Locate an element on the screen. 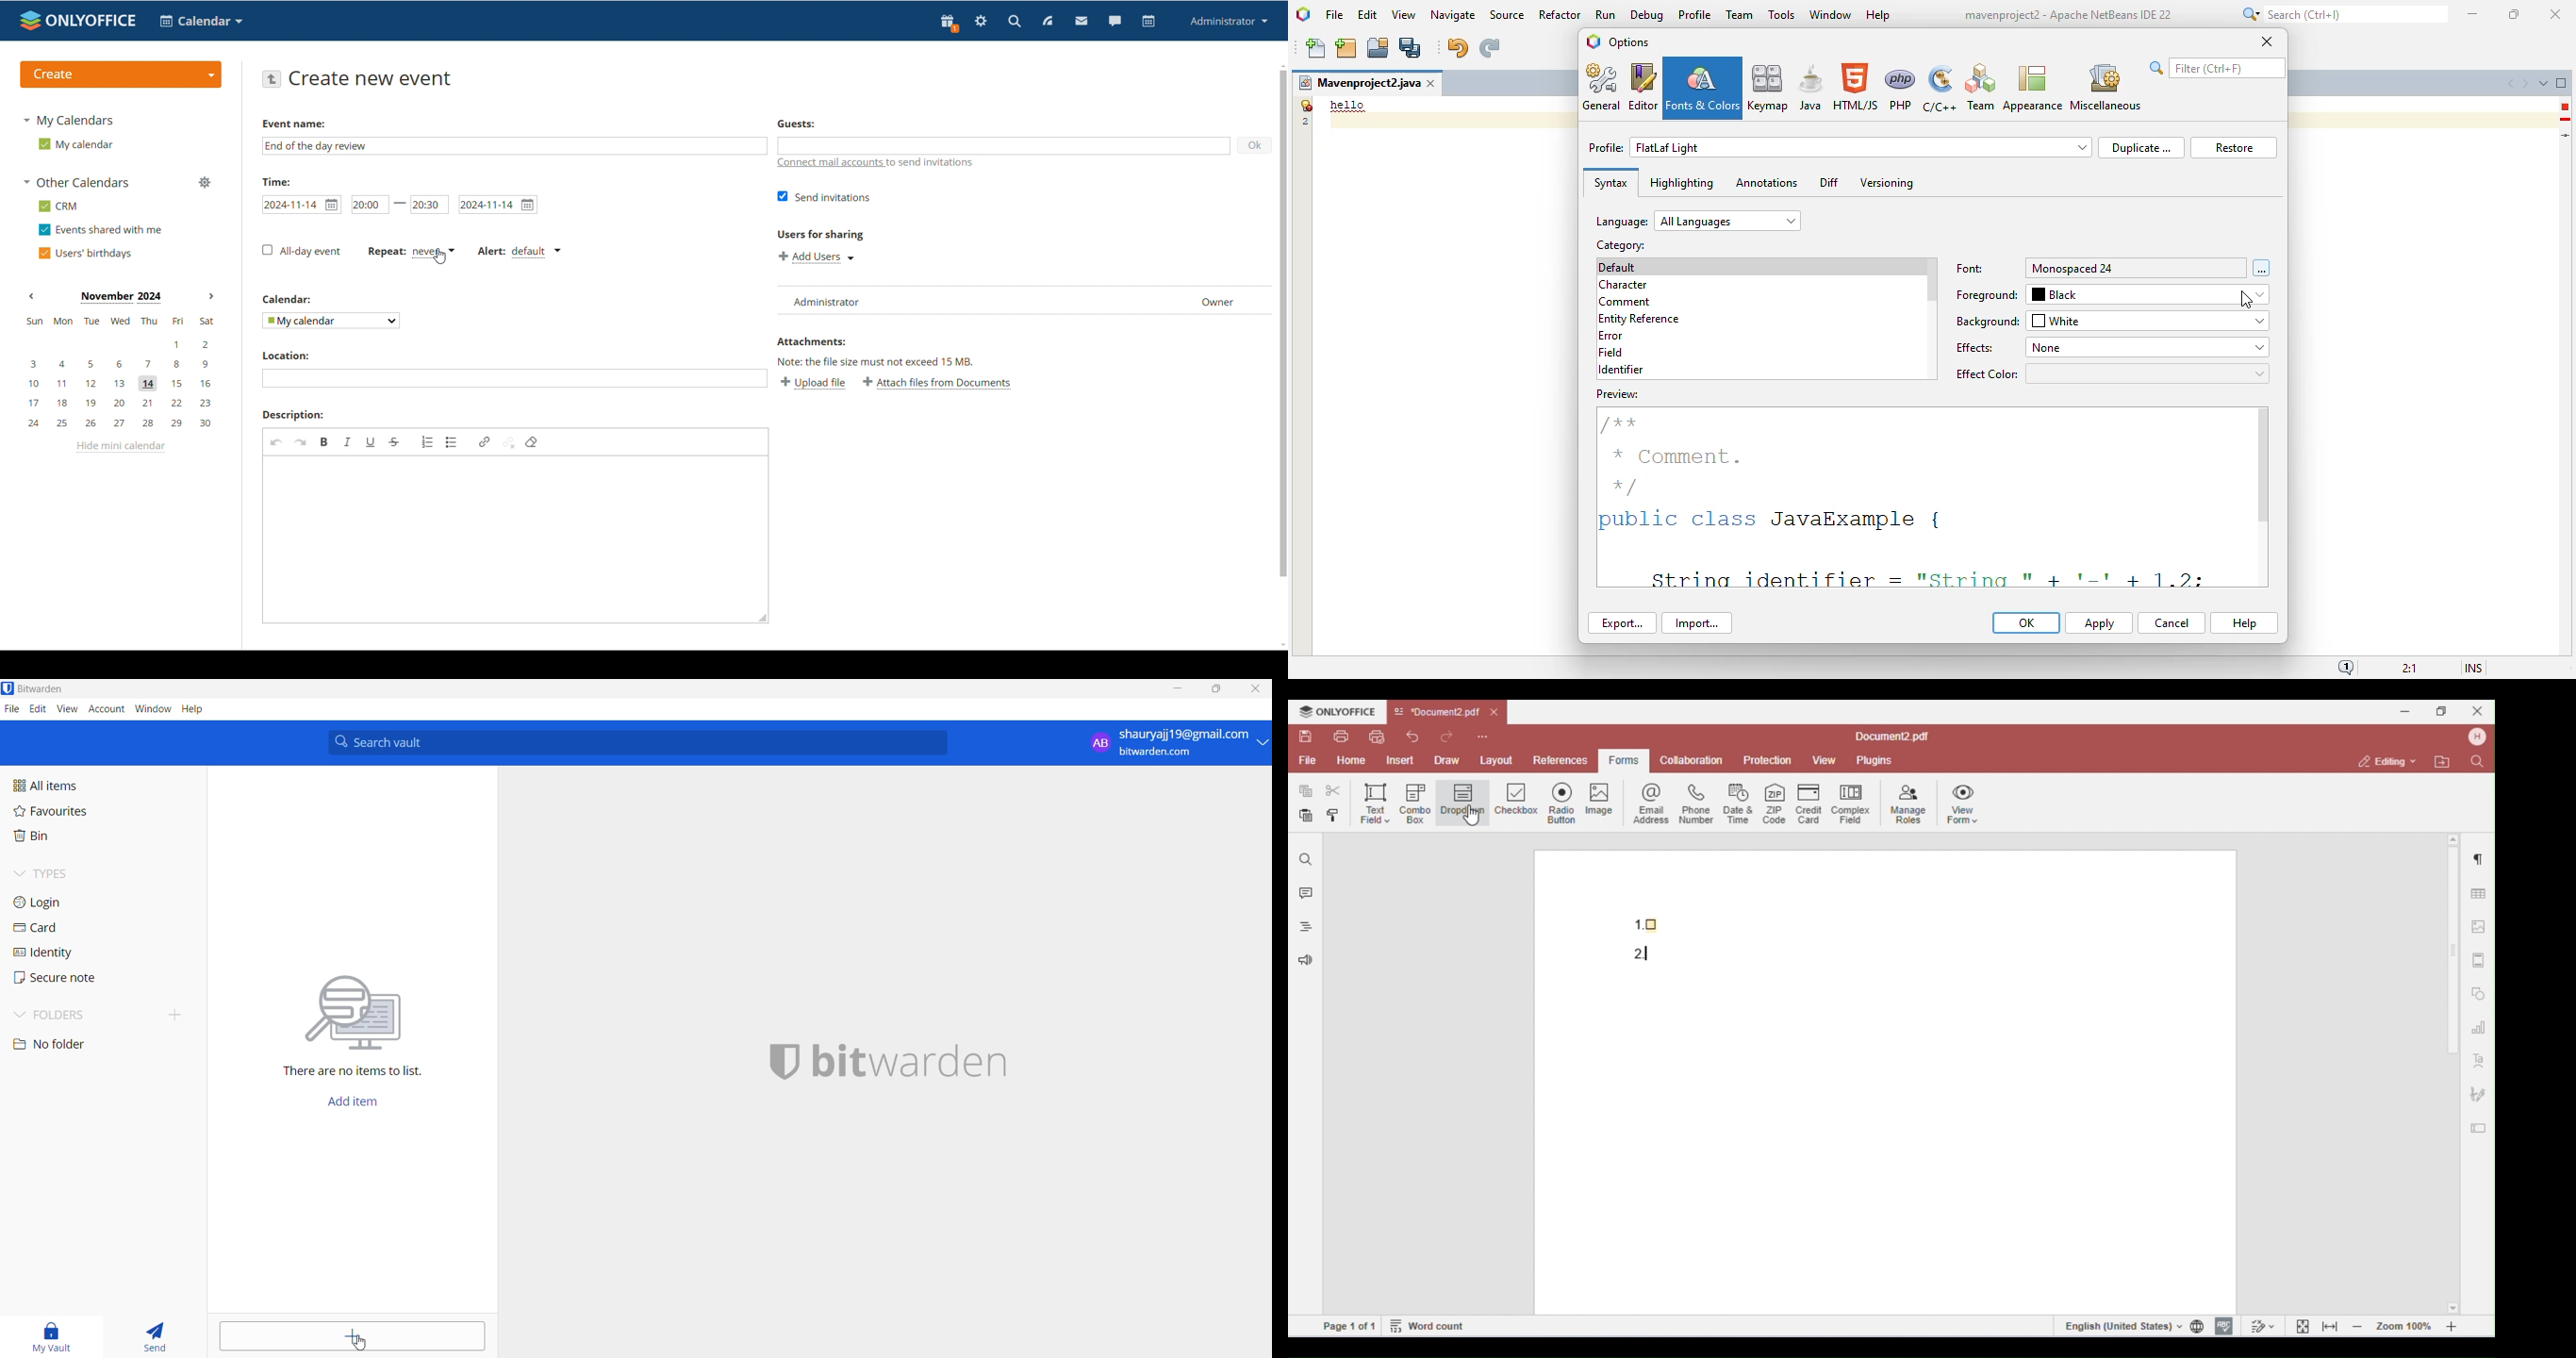 The width and height of the screenshot is (2576, 1372). start time set is located at coordinates (370, 204).